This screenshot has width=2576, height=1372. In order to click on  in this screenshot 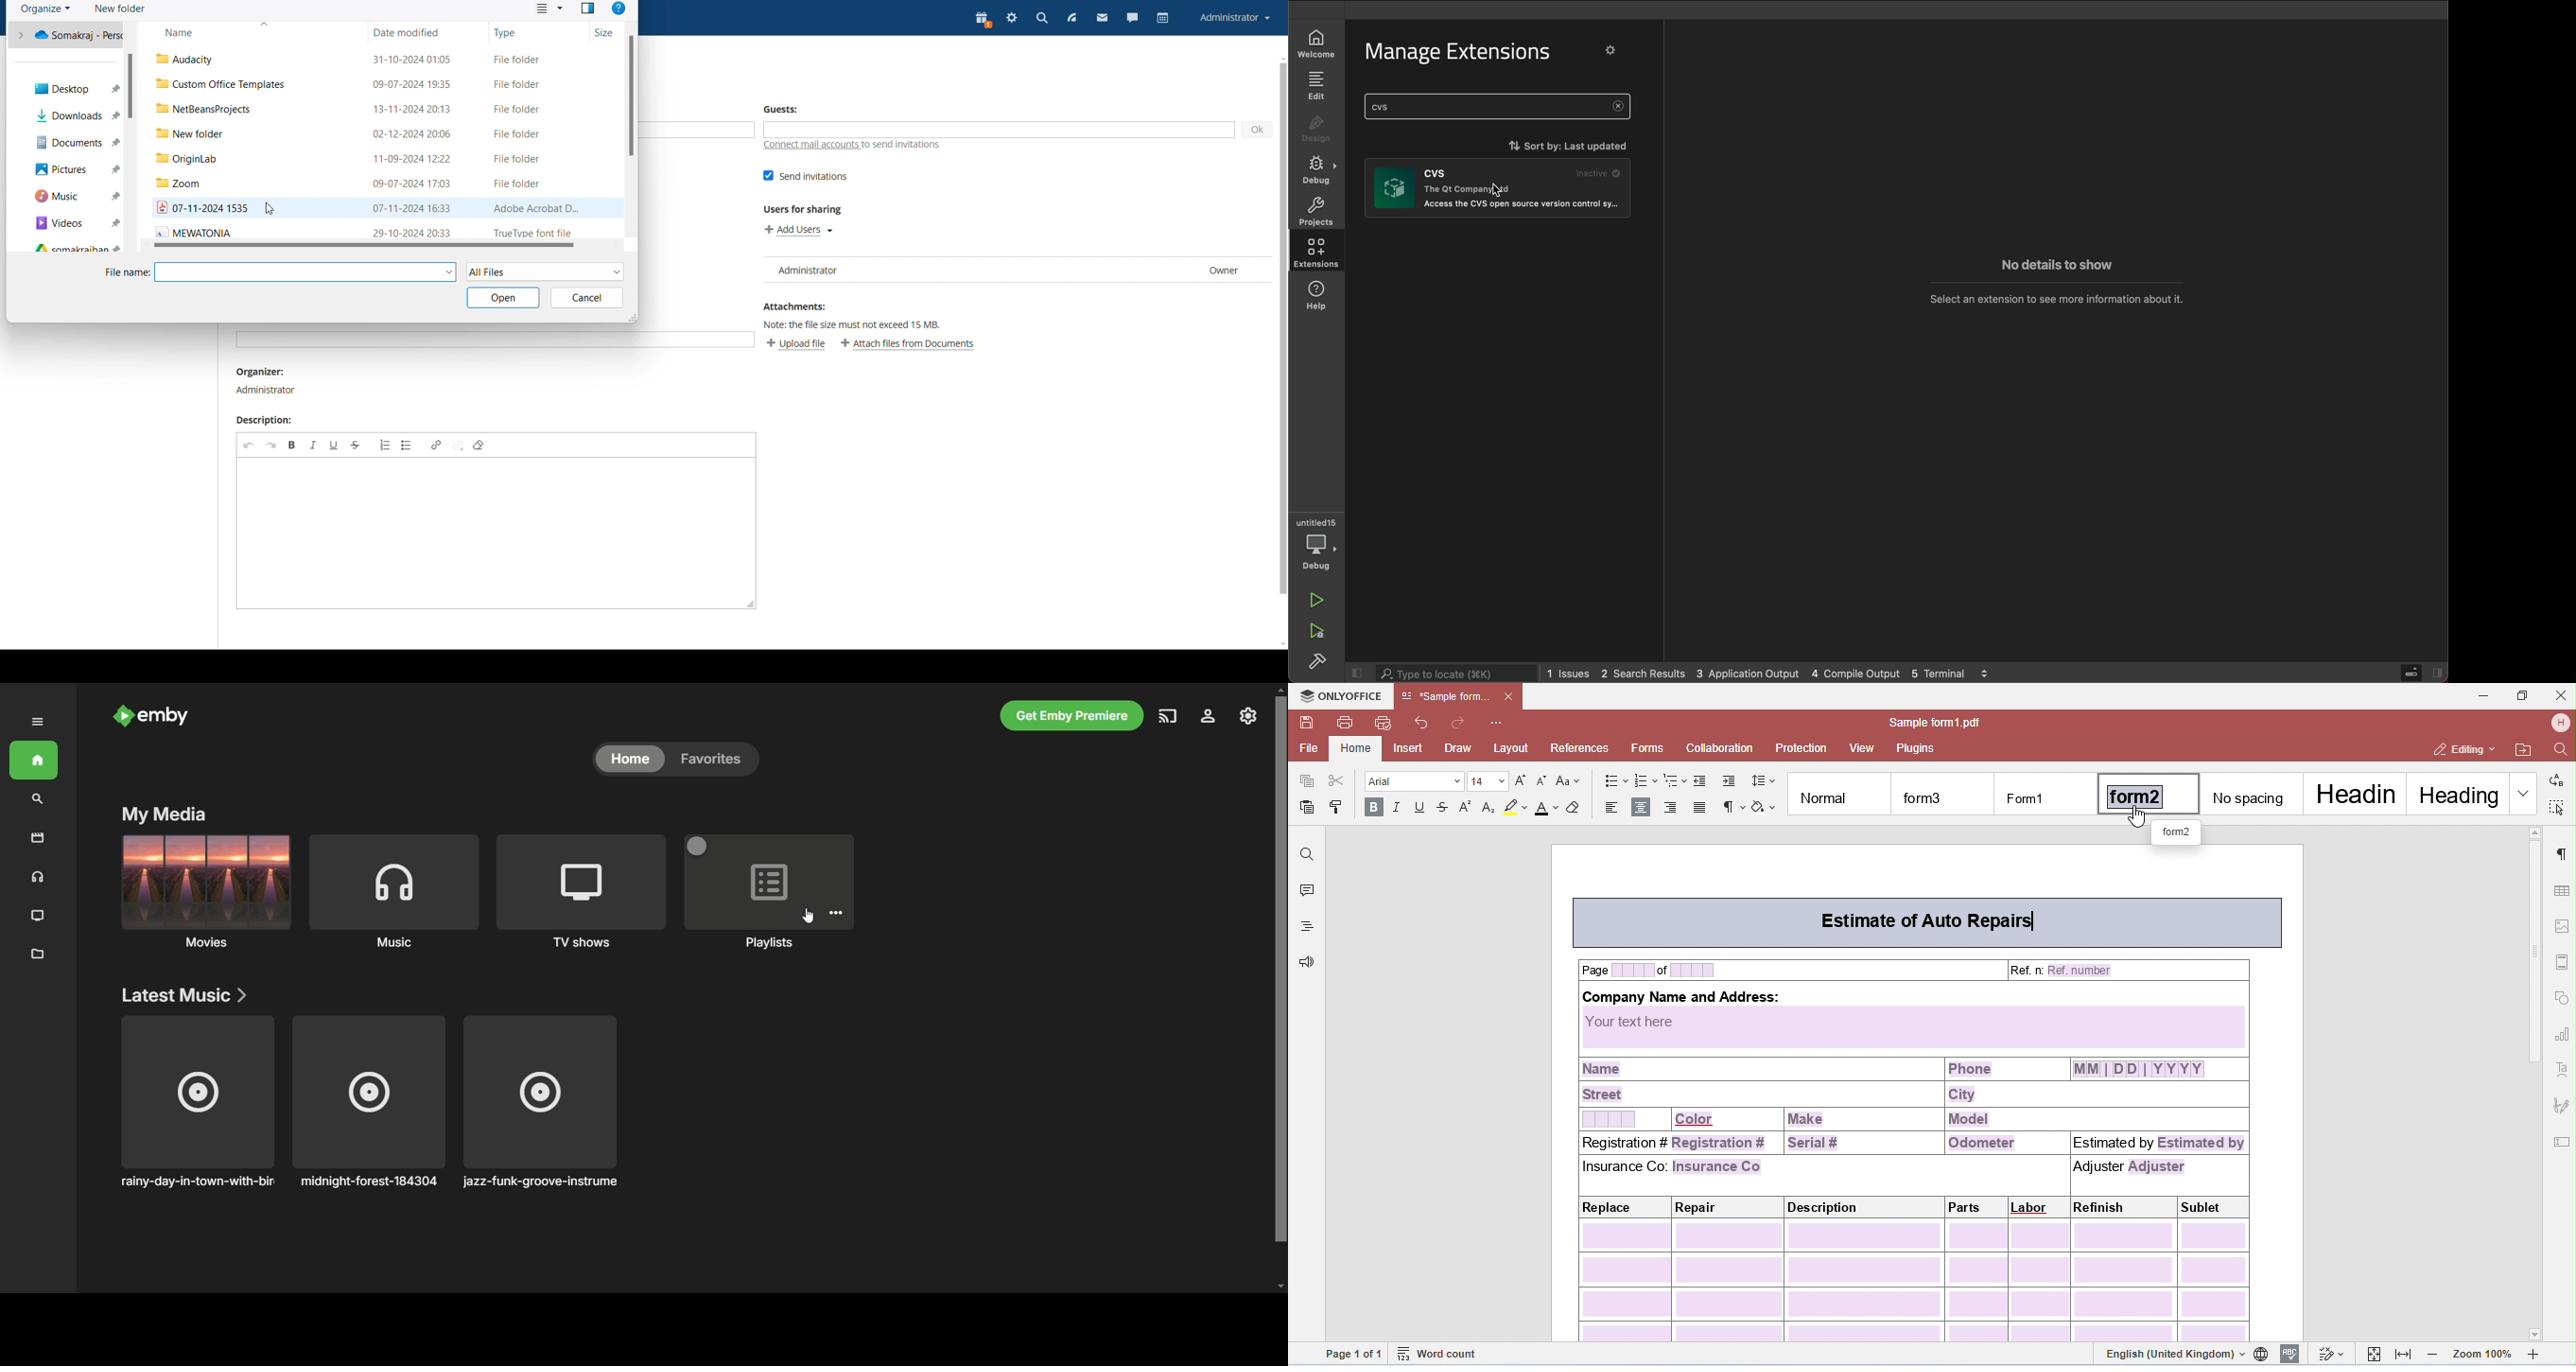, I will do `click(588, 301)`.